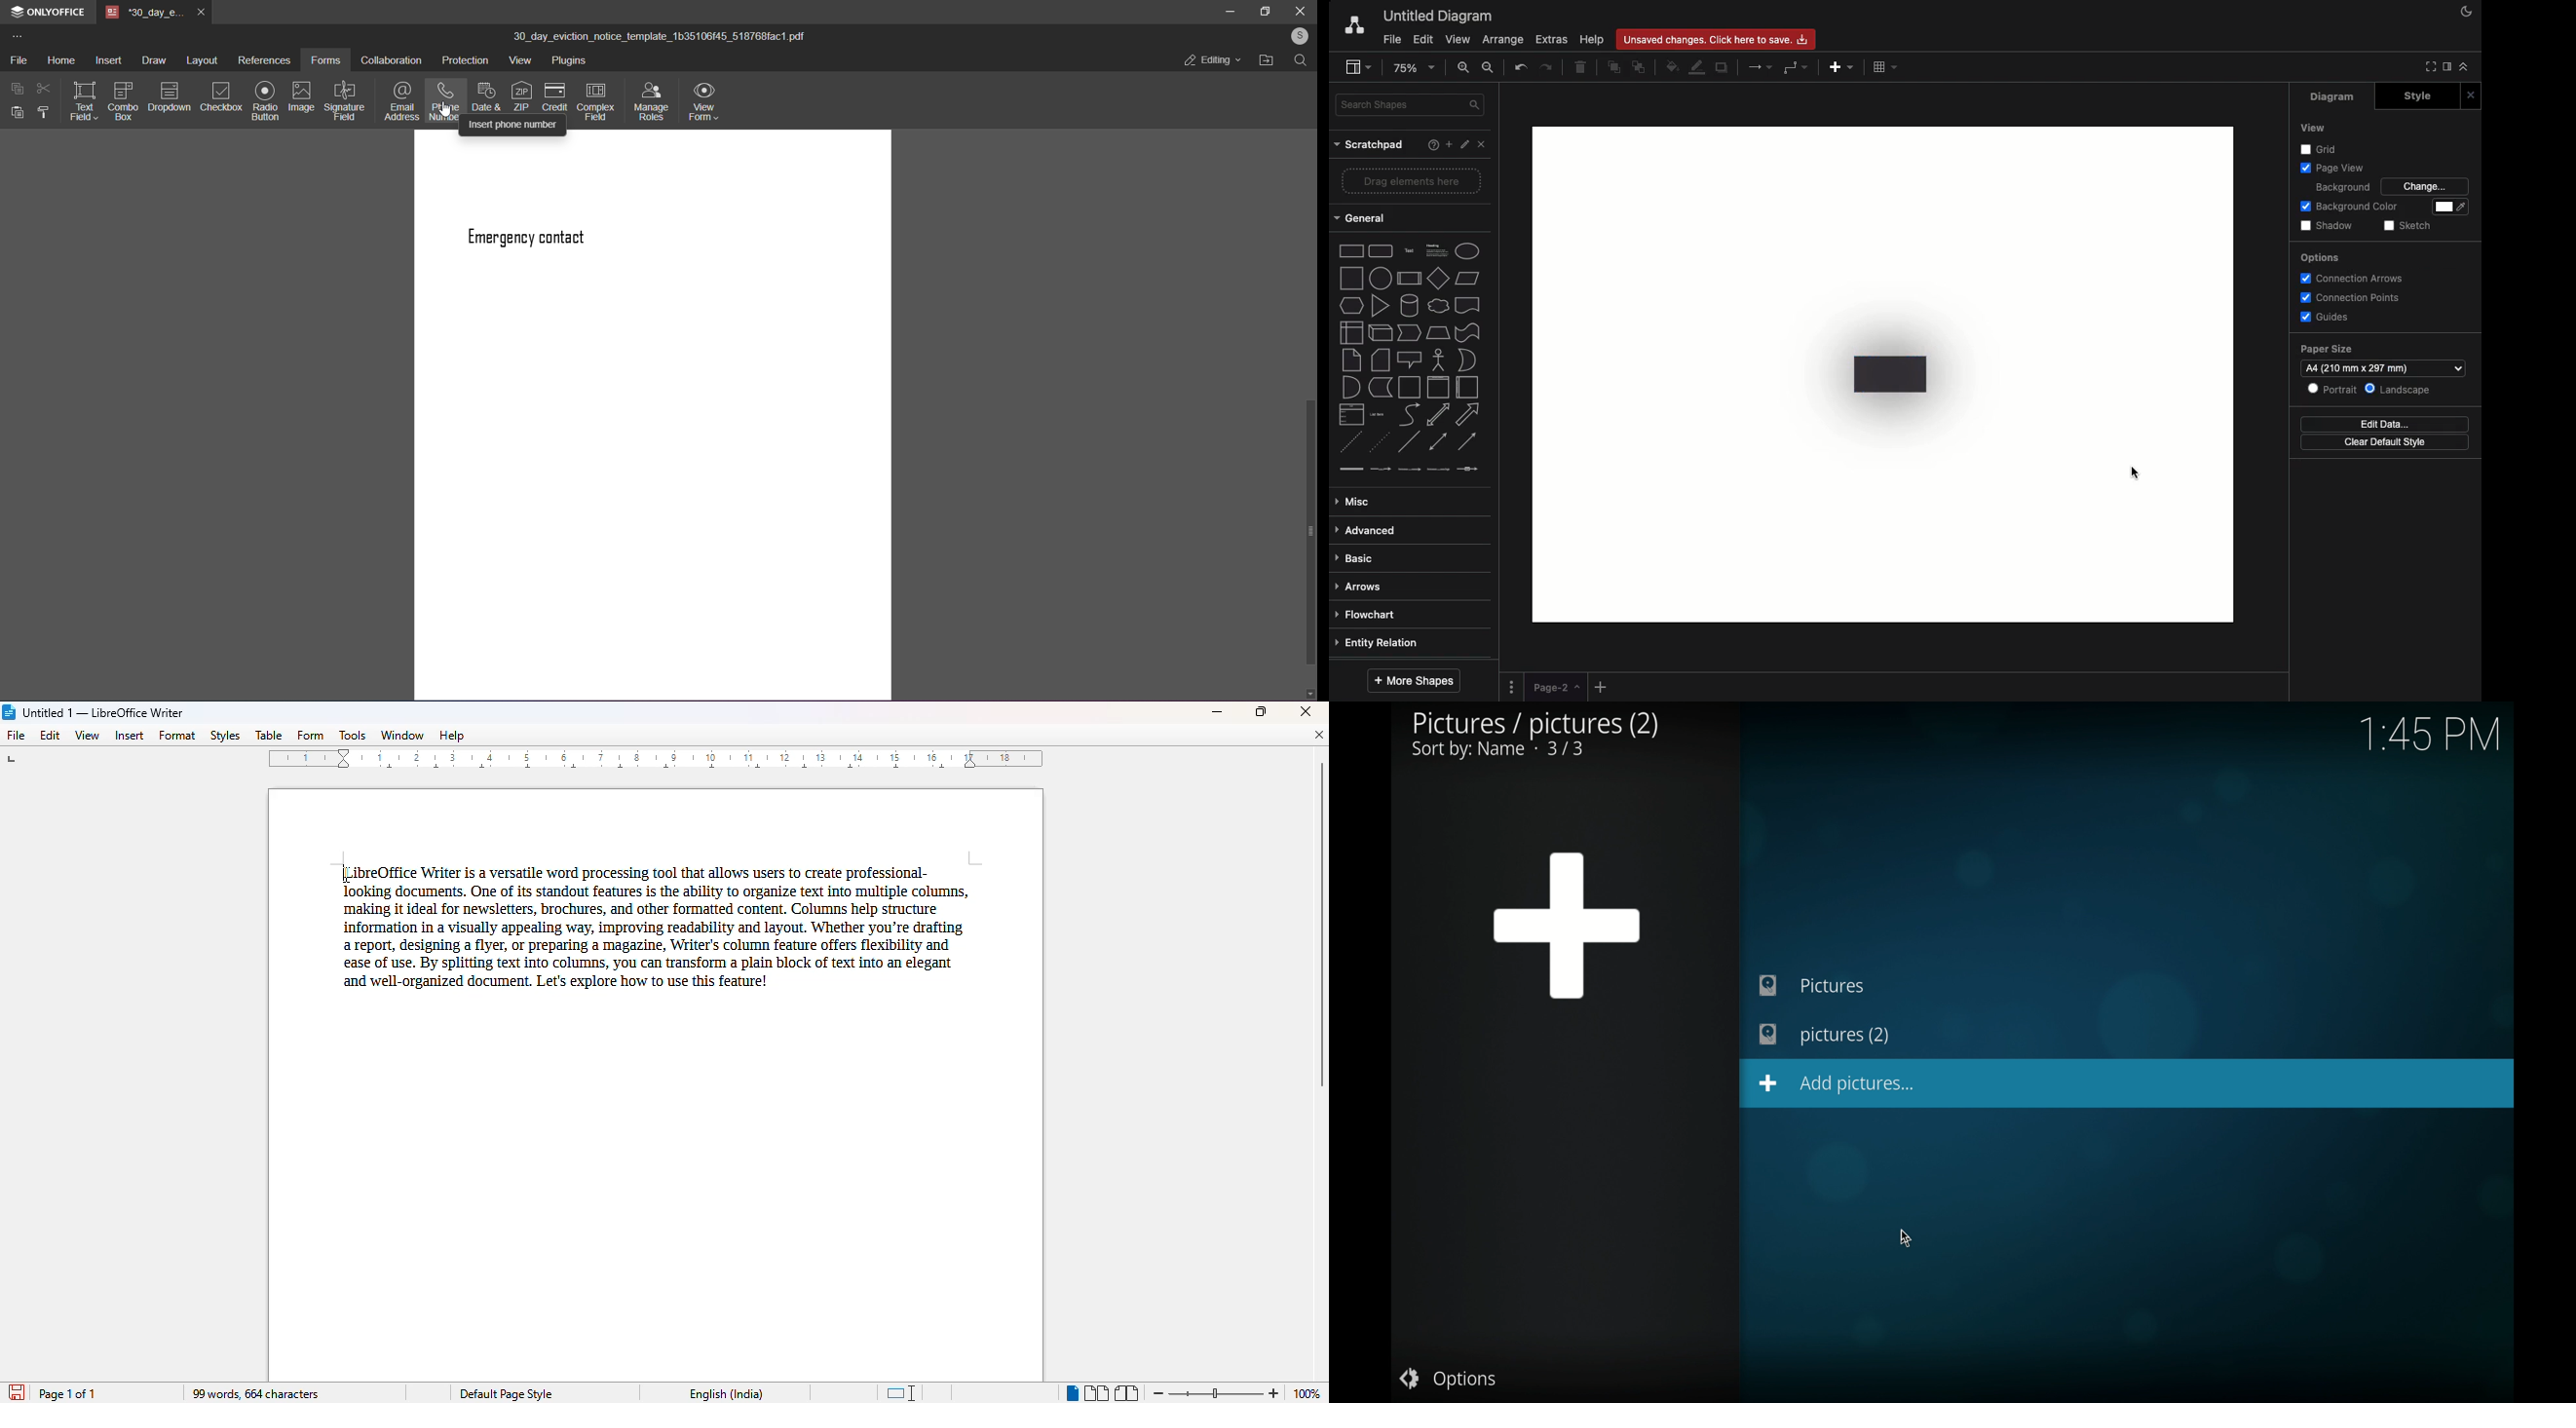  What do you see at coordinates (2444, 68) in the screenshot?
I see `Sidebar` at bounding box center [2444, 68].